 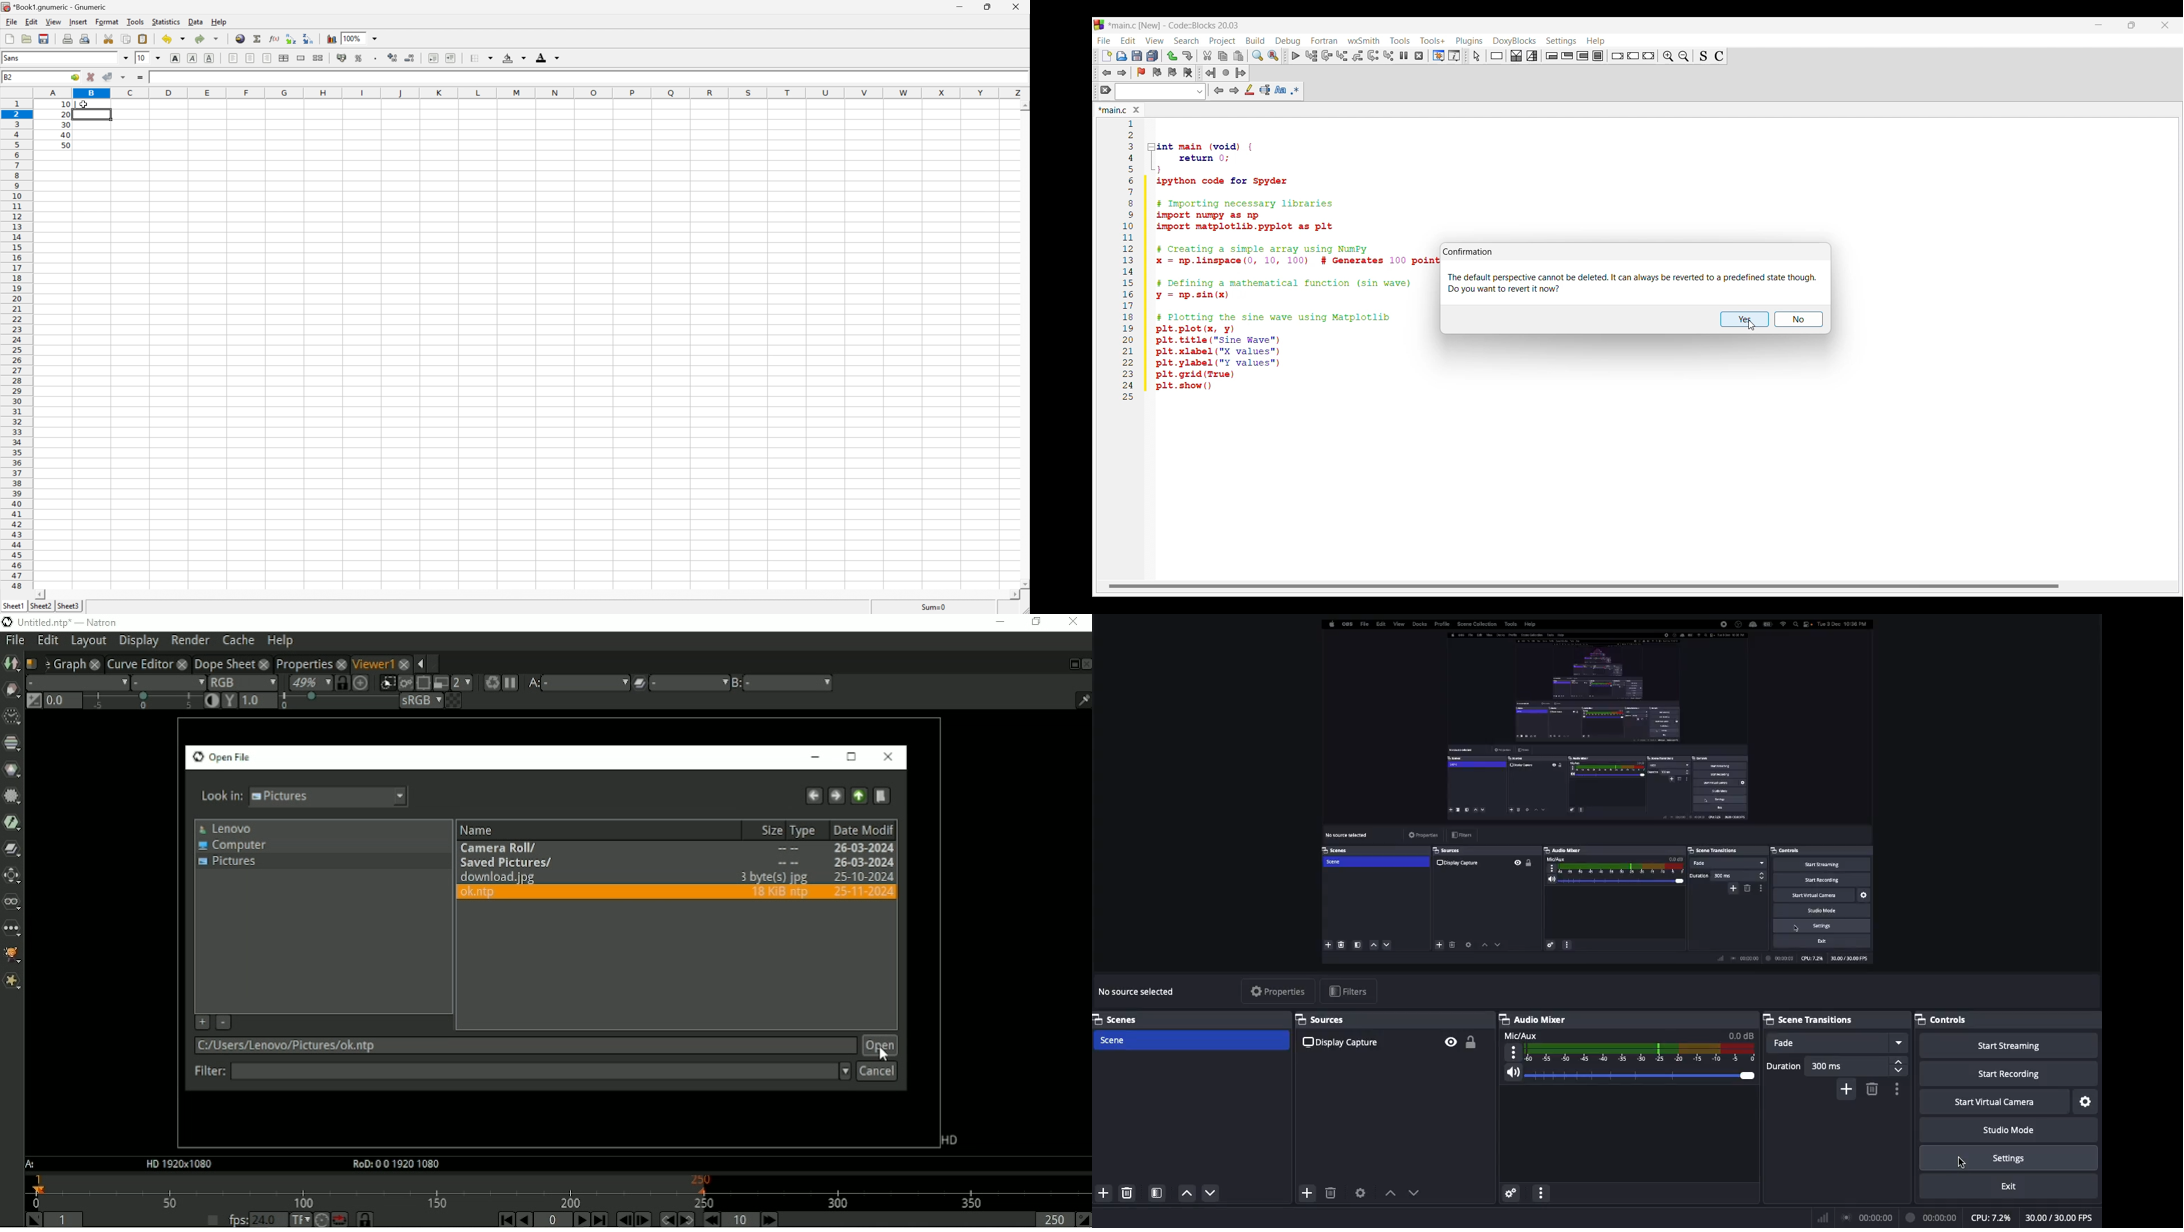 I want to click on Window description, so click(x=1632, y=283).